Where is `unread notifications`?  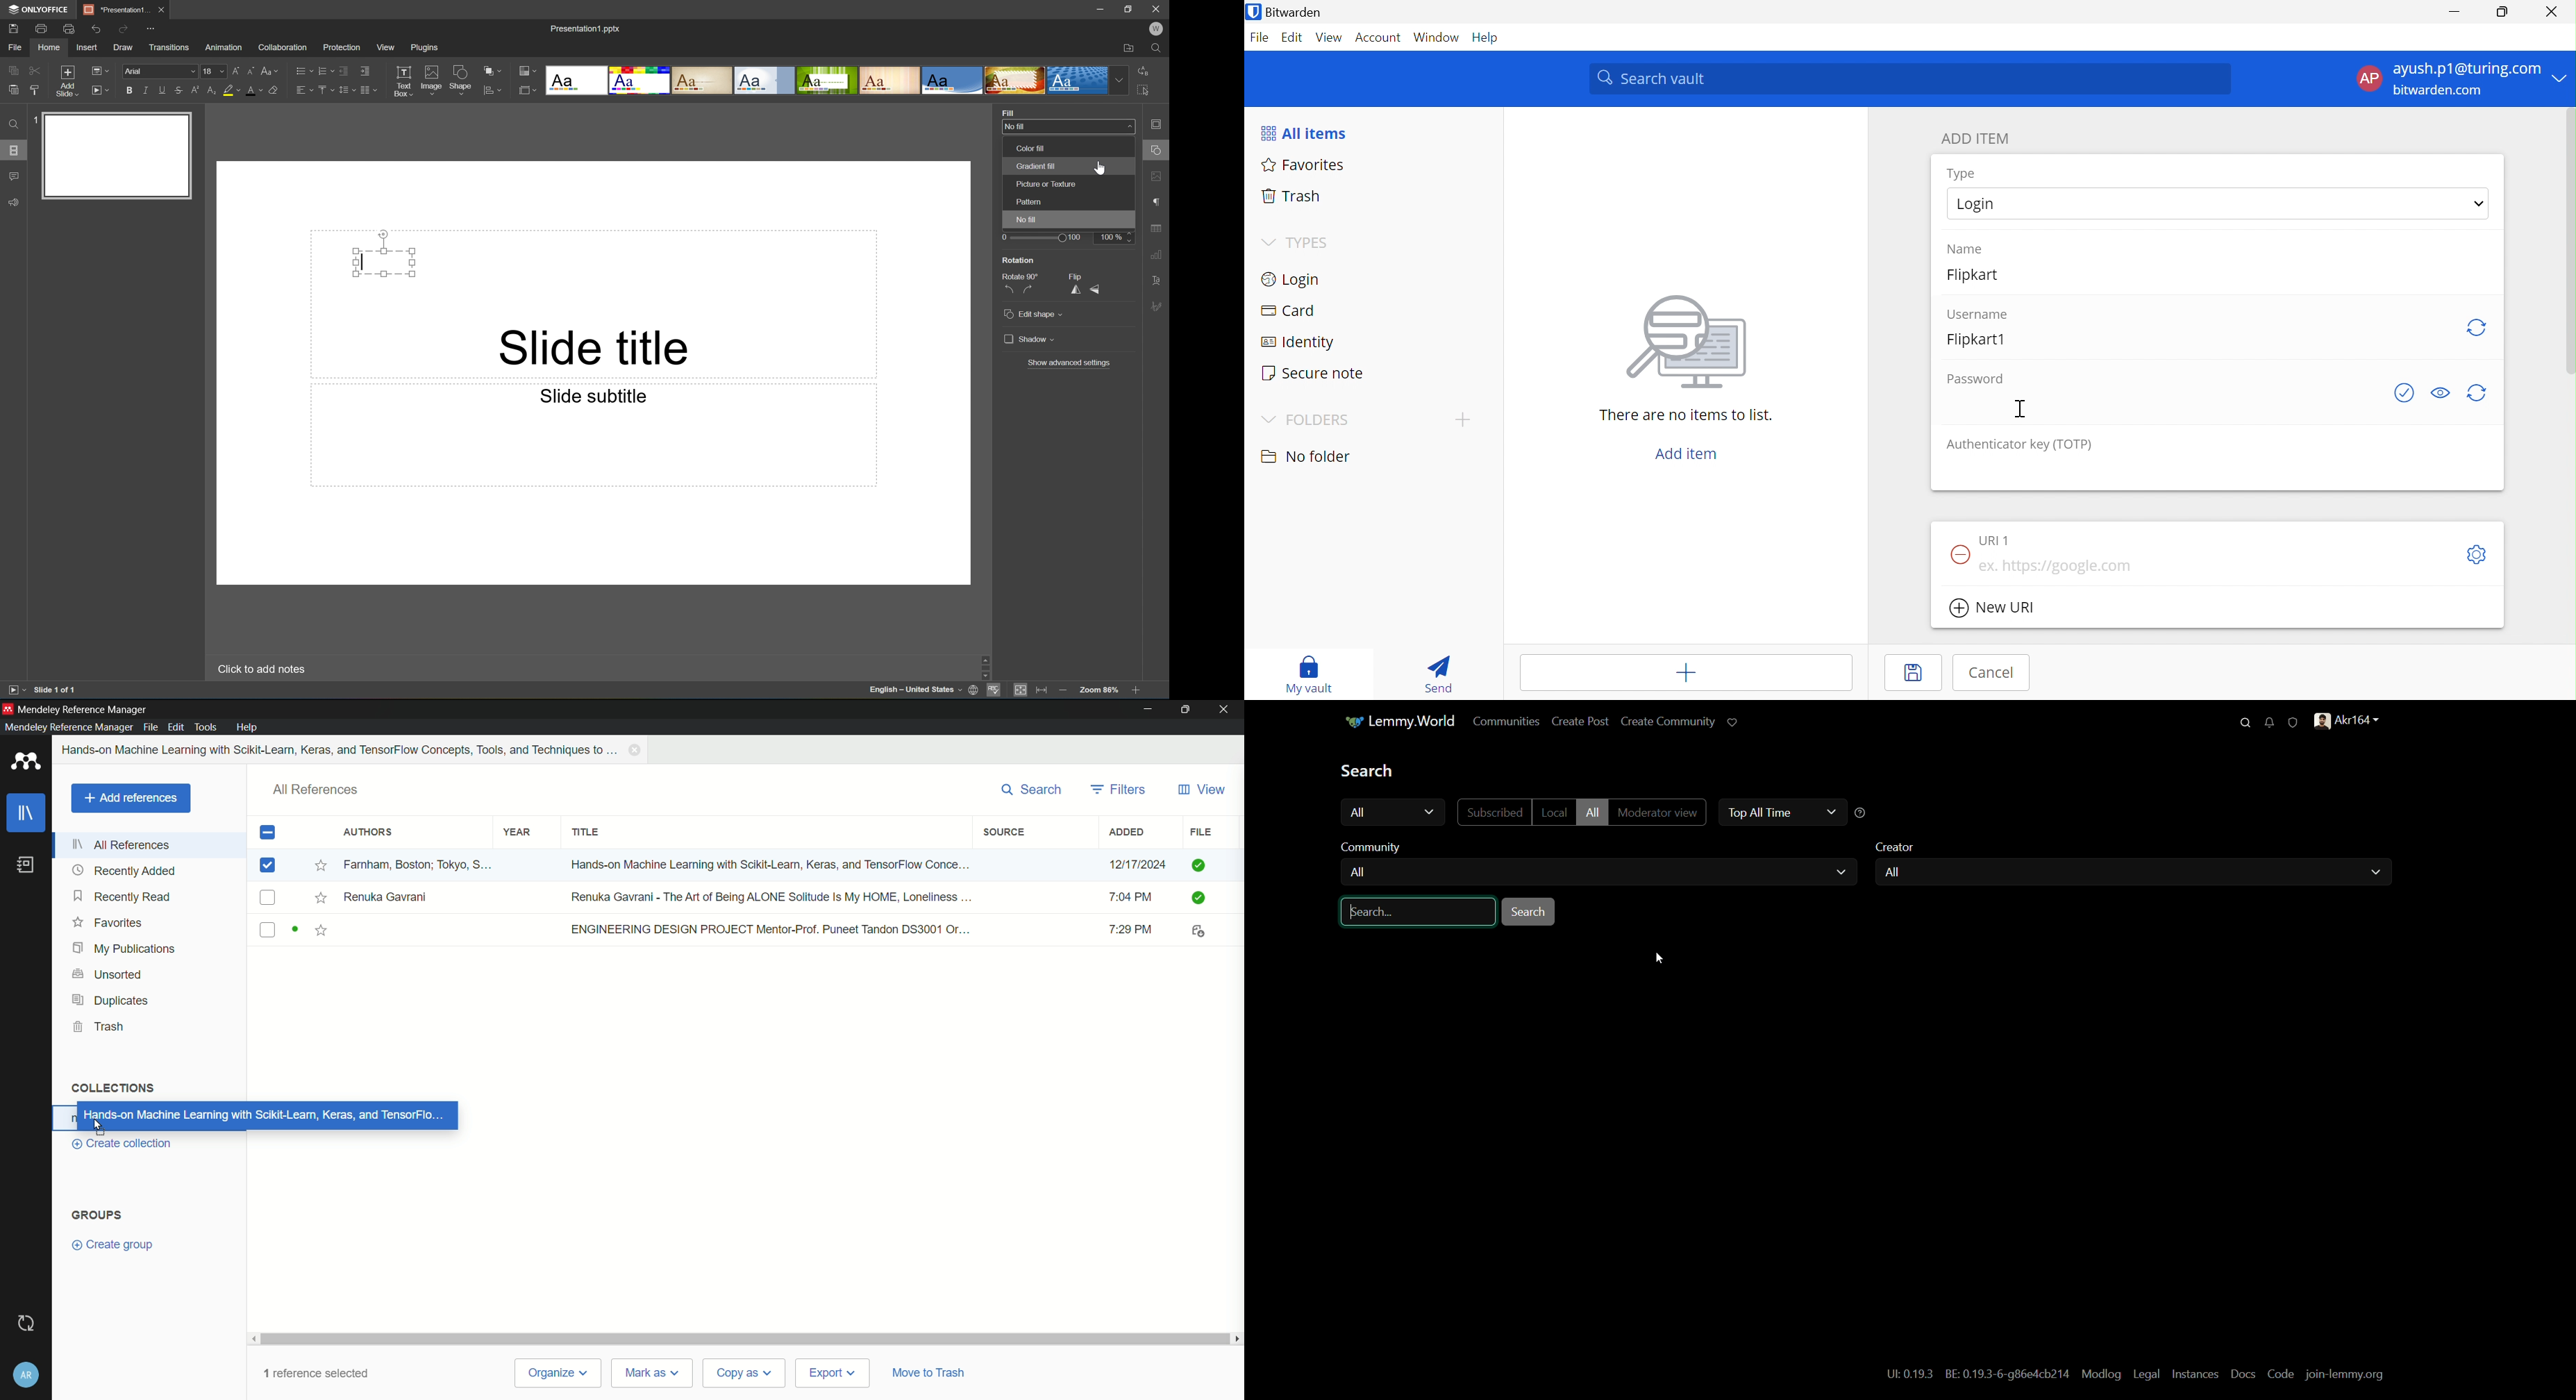 unread notifications is located at coordinates (2269, 722).